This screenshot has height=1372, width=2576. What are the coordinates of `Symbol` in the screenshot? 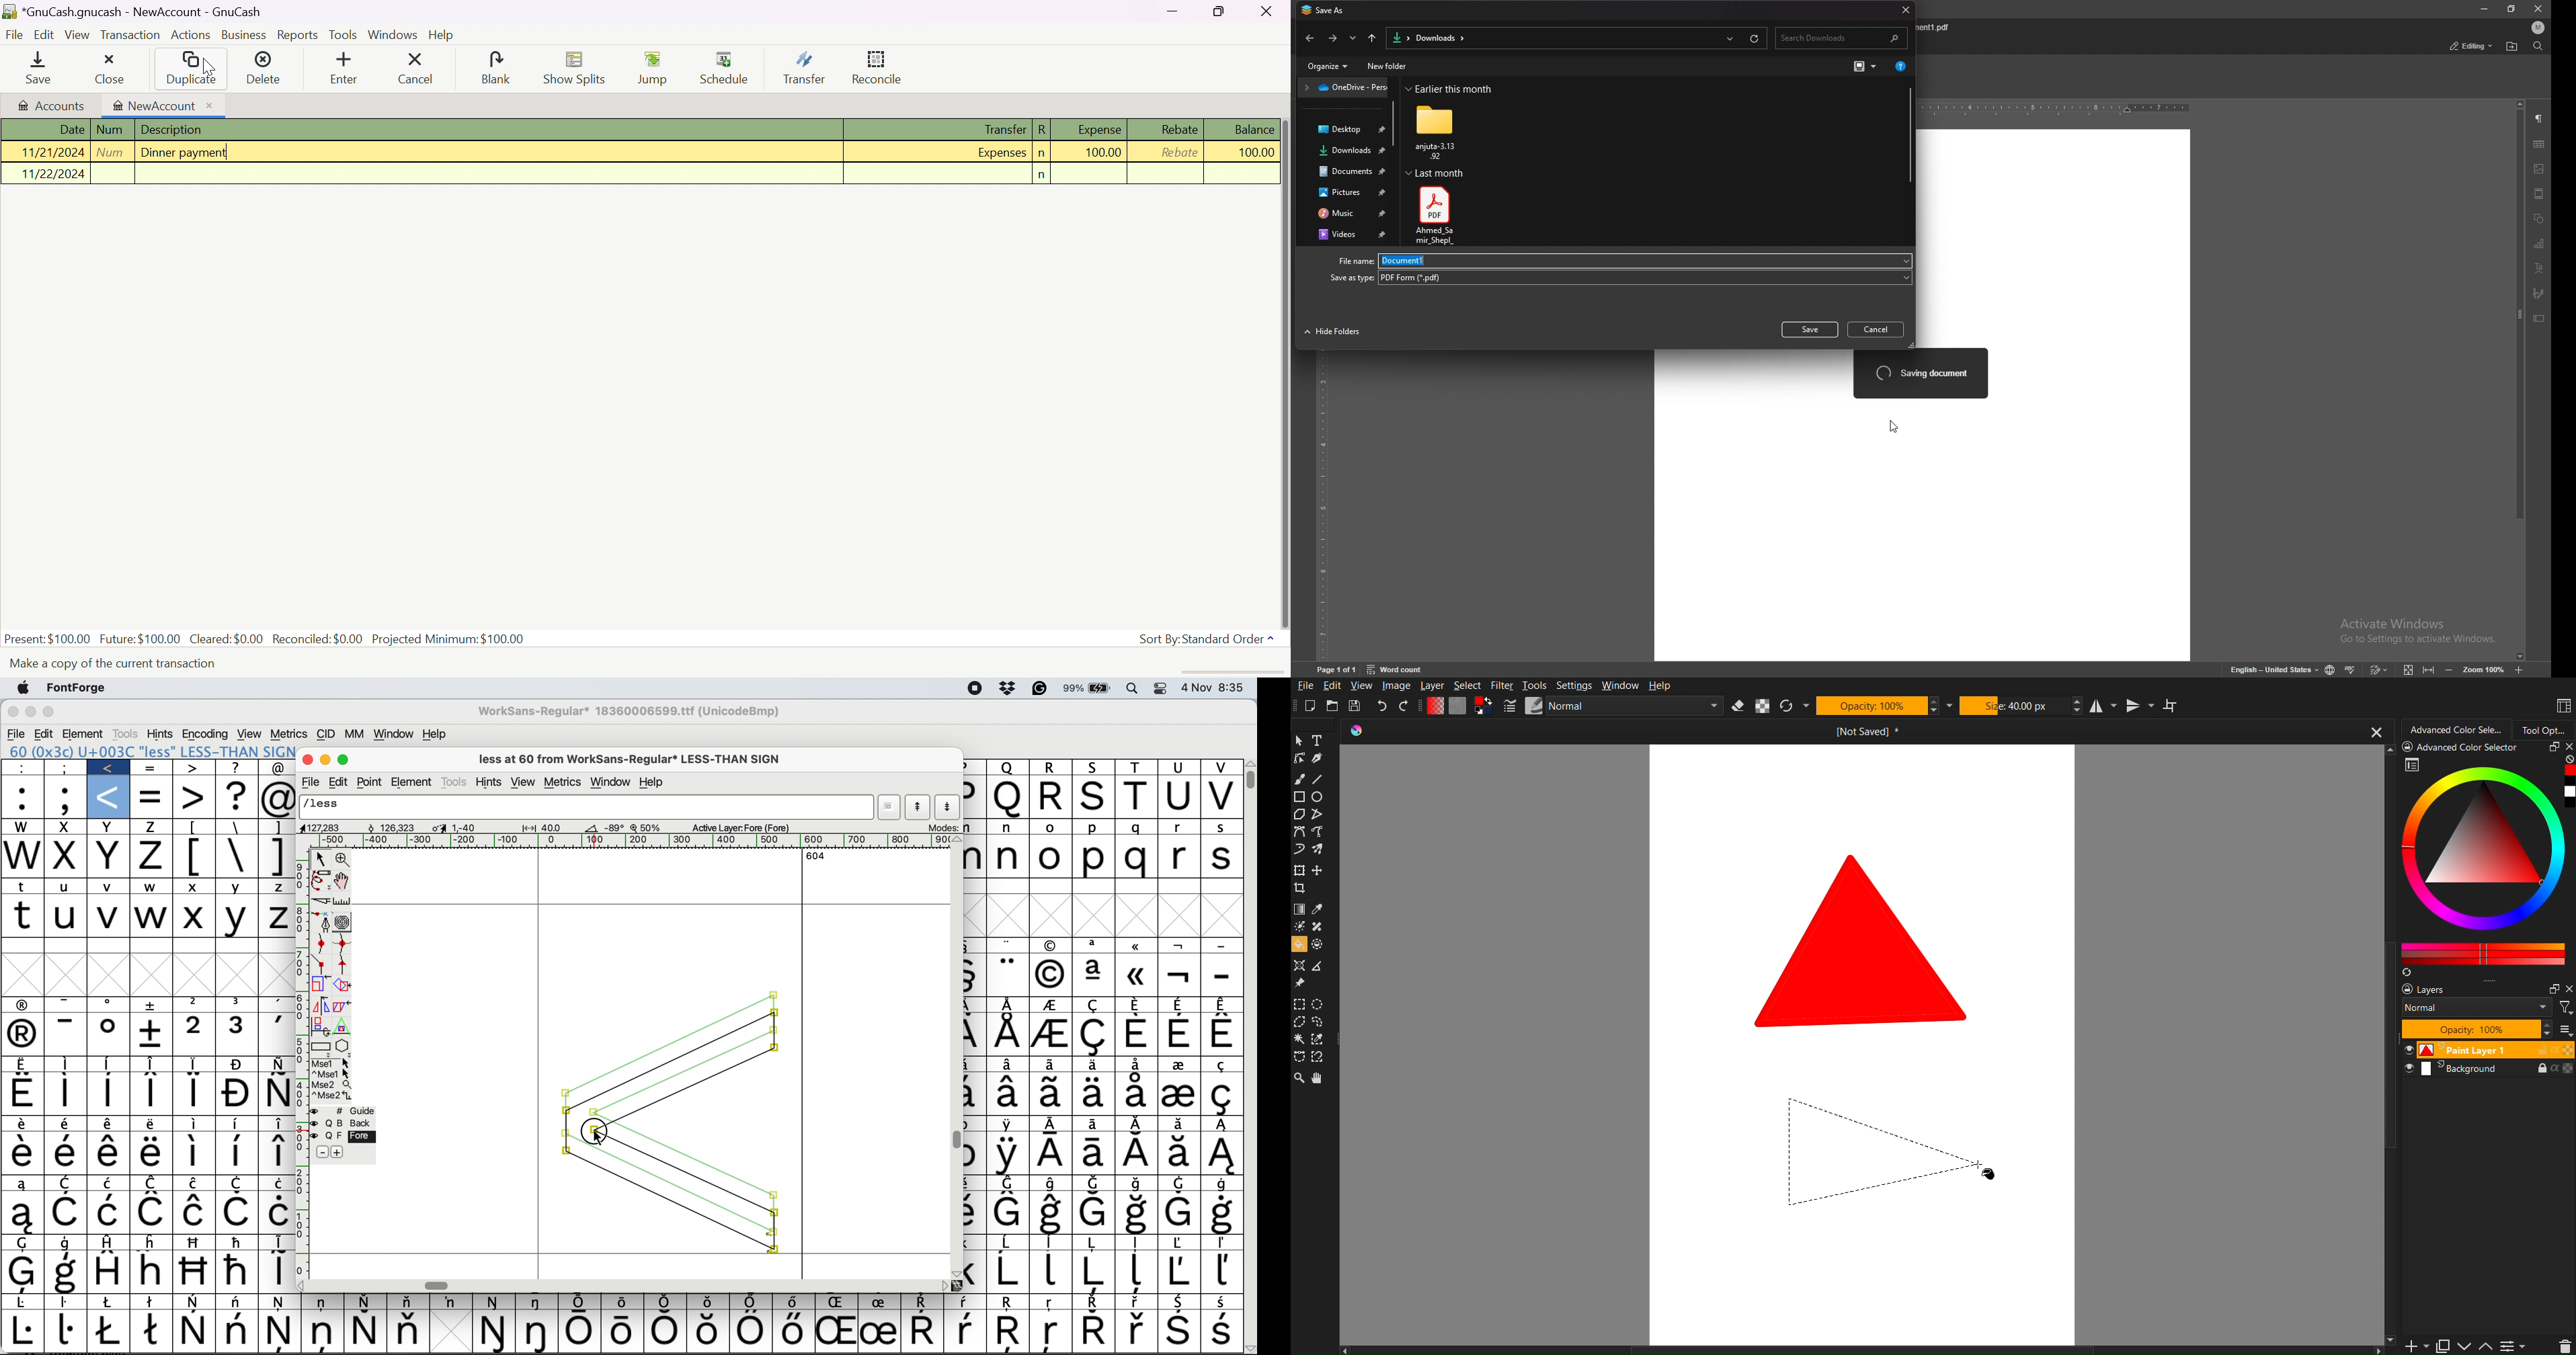 It's located at (1092, 1273).